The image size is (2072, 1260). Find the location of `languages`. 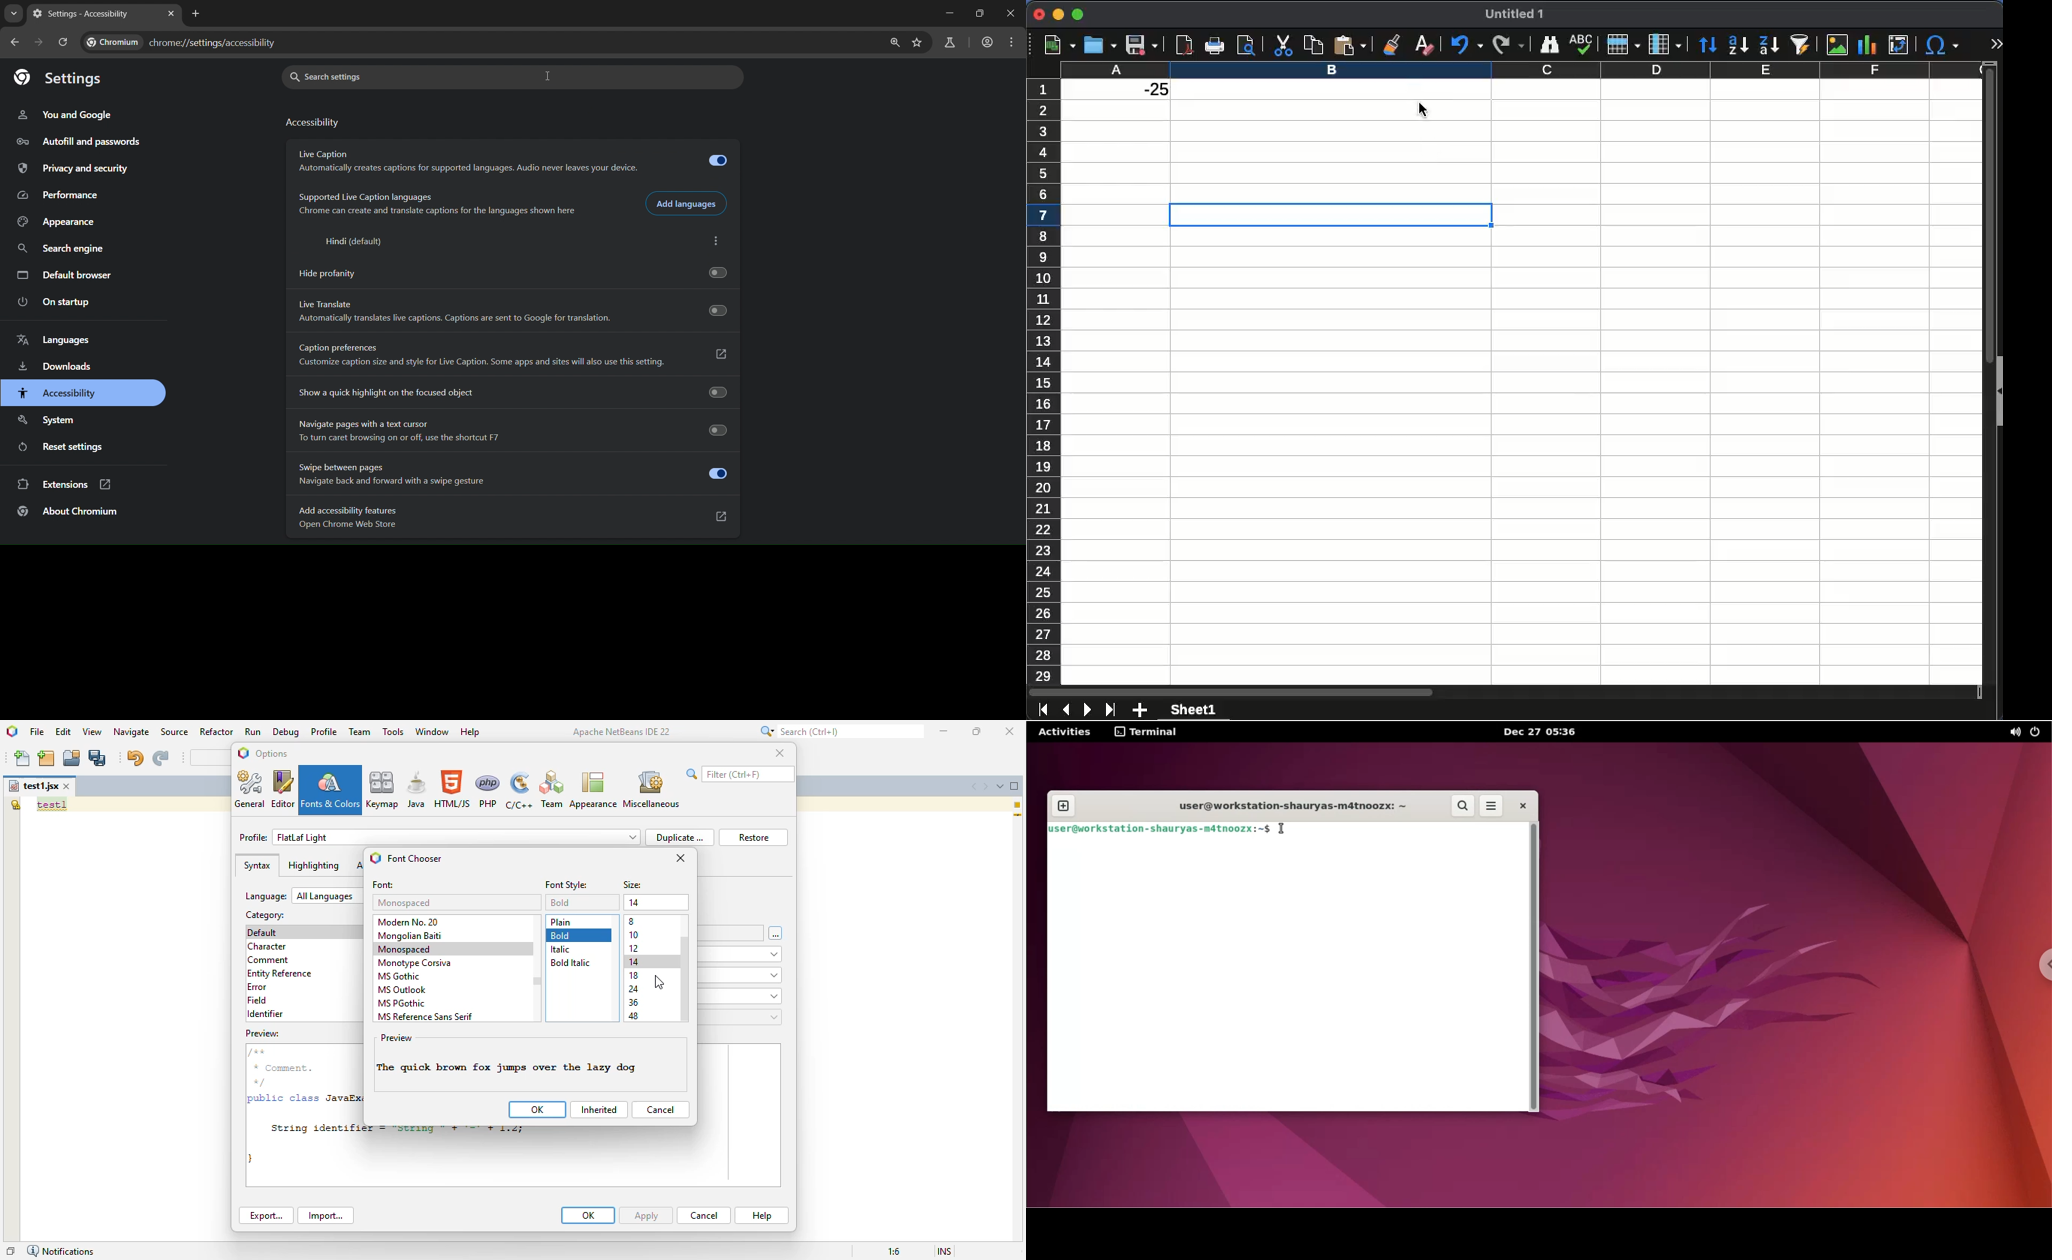

languages is located at coordinates (58, 339).